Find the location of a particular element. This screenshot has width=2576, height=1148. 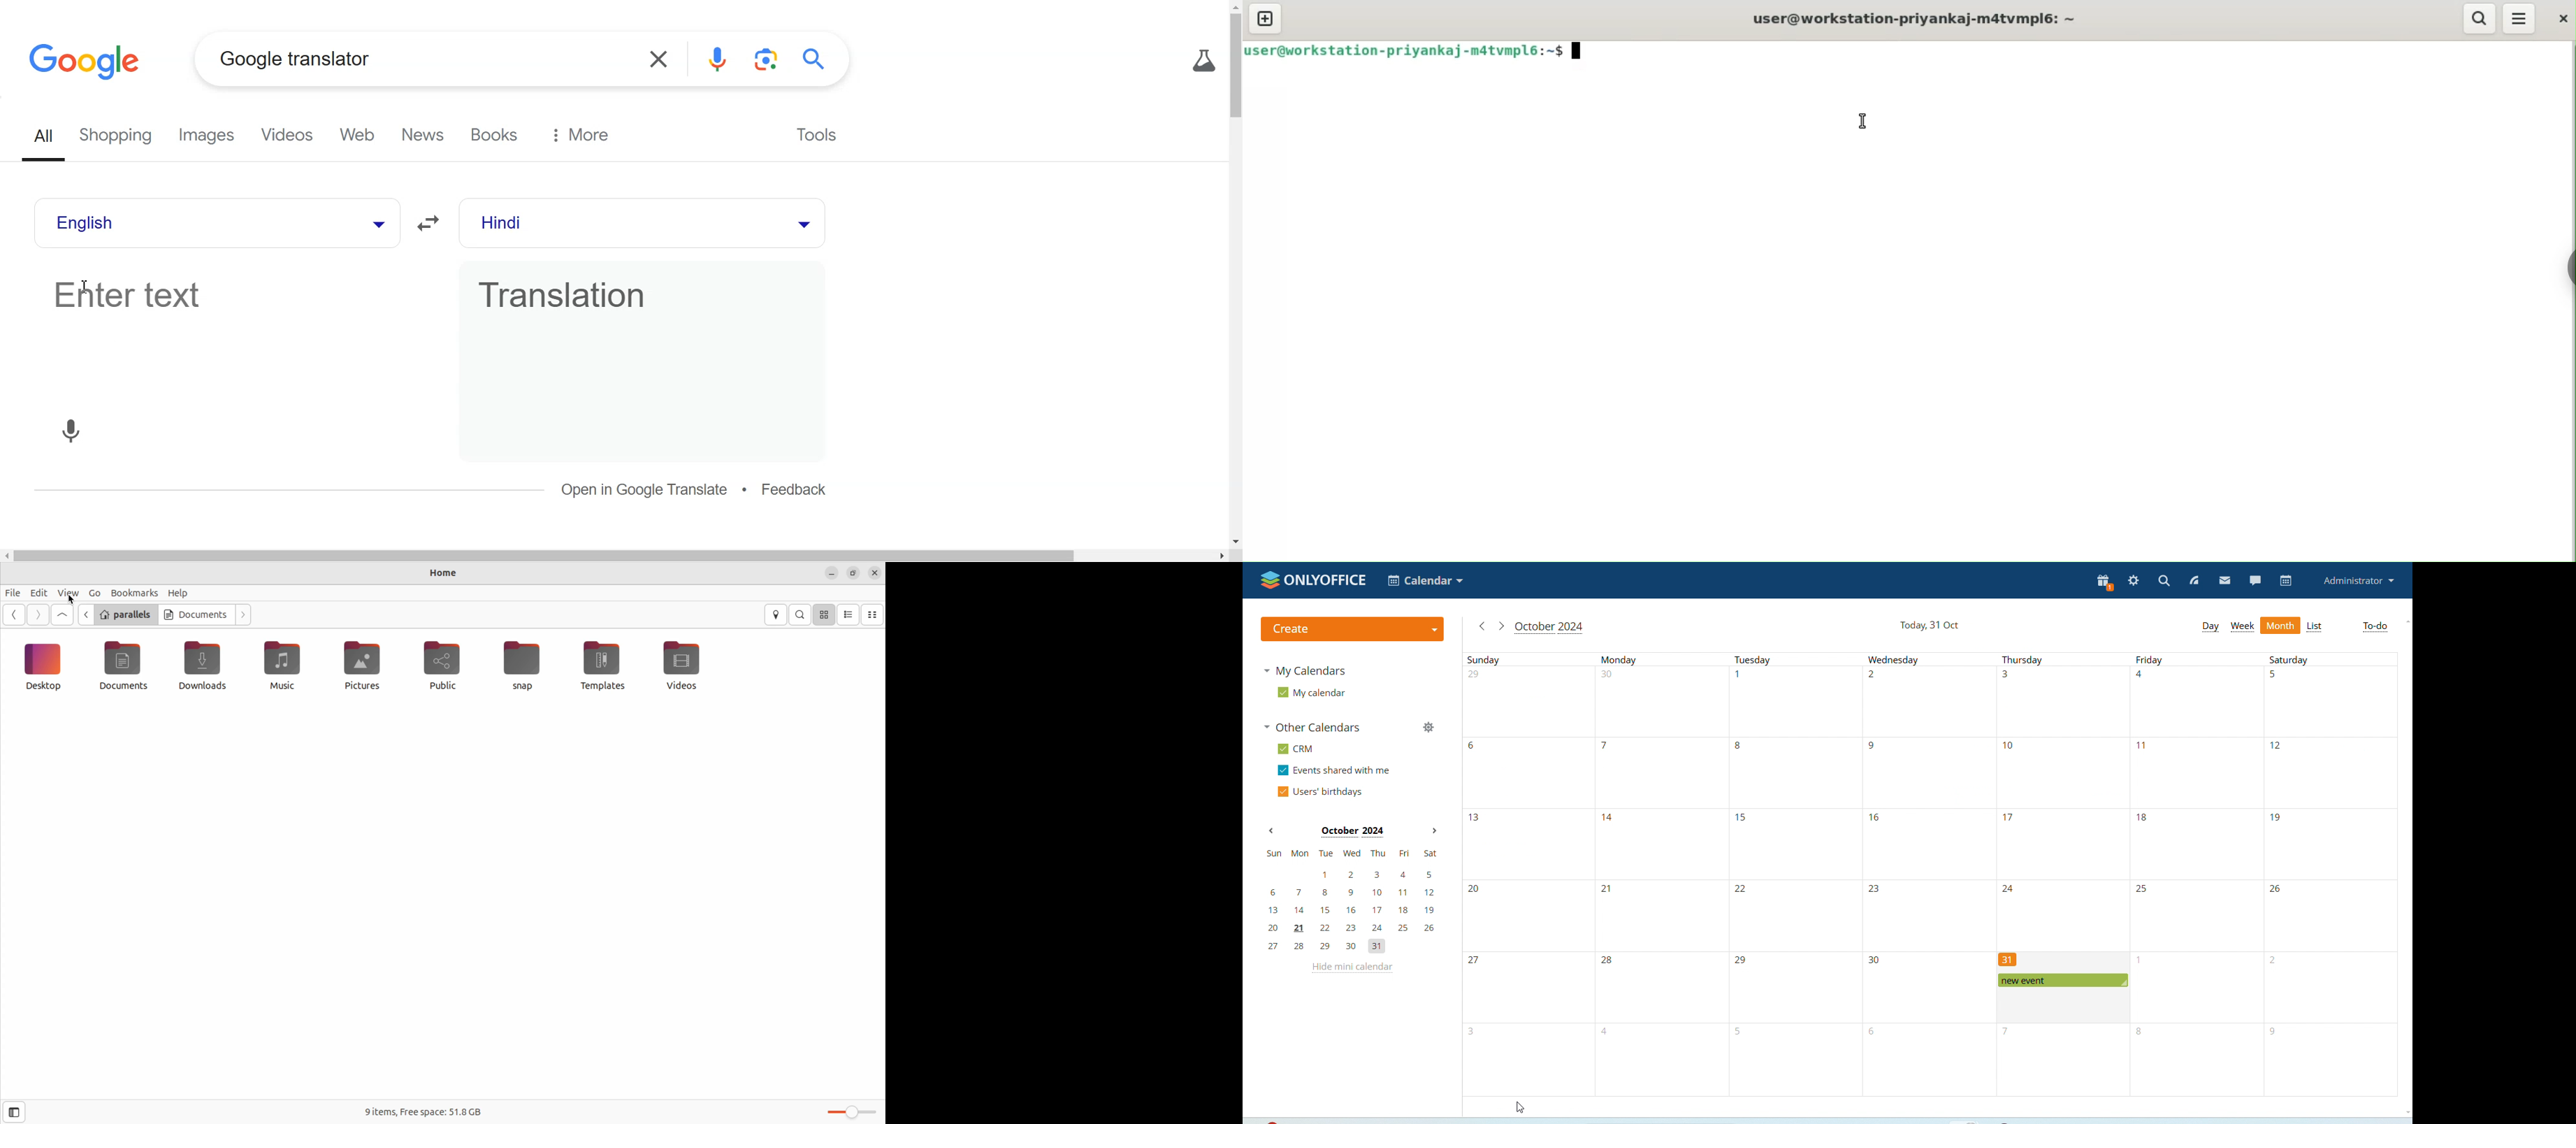

administrator is located at coordinates (2360, 580).